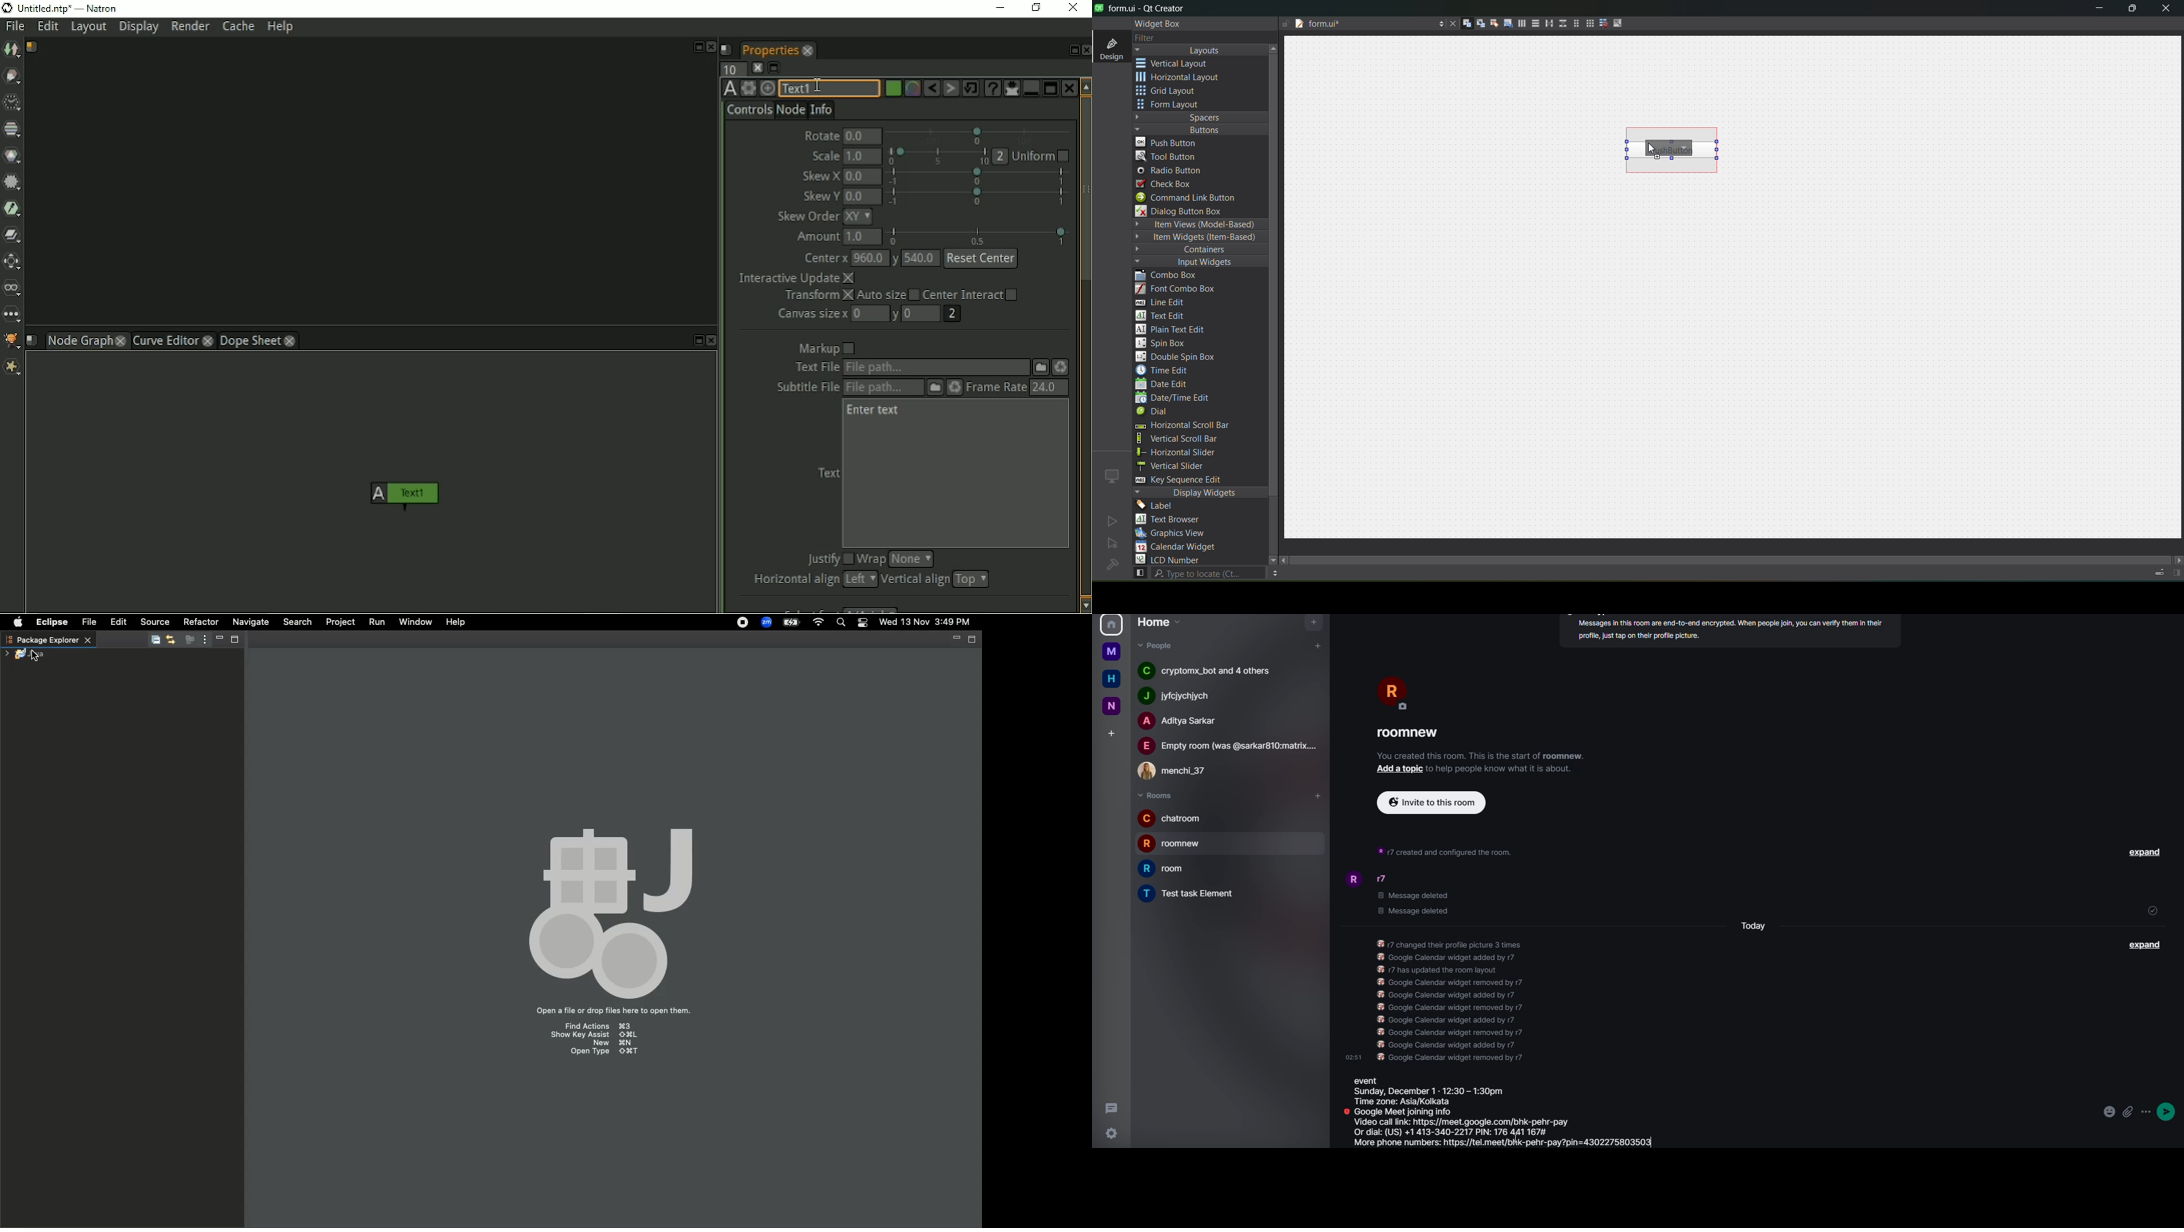  I want to click on room, so click(1176, 844).